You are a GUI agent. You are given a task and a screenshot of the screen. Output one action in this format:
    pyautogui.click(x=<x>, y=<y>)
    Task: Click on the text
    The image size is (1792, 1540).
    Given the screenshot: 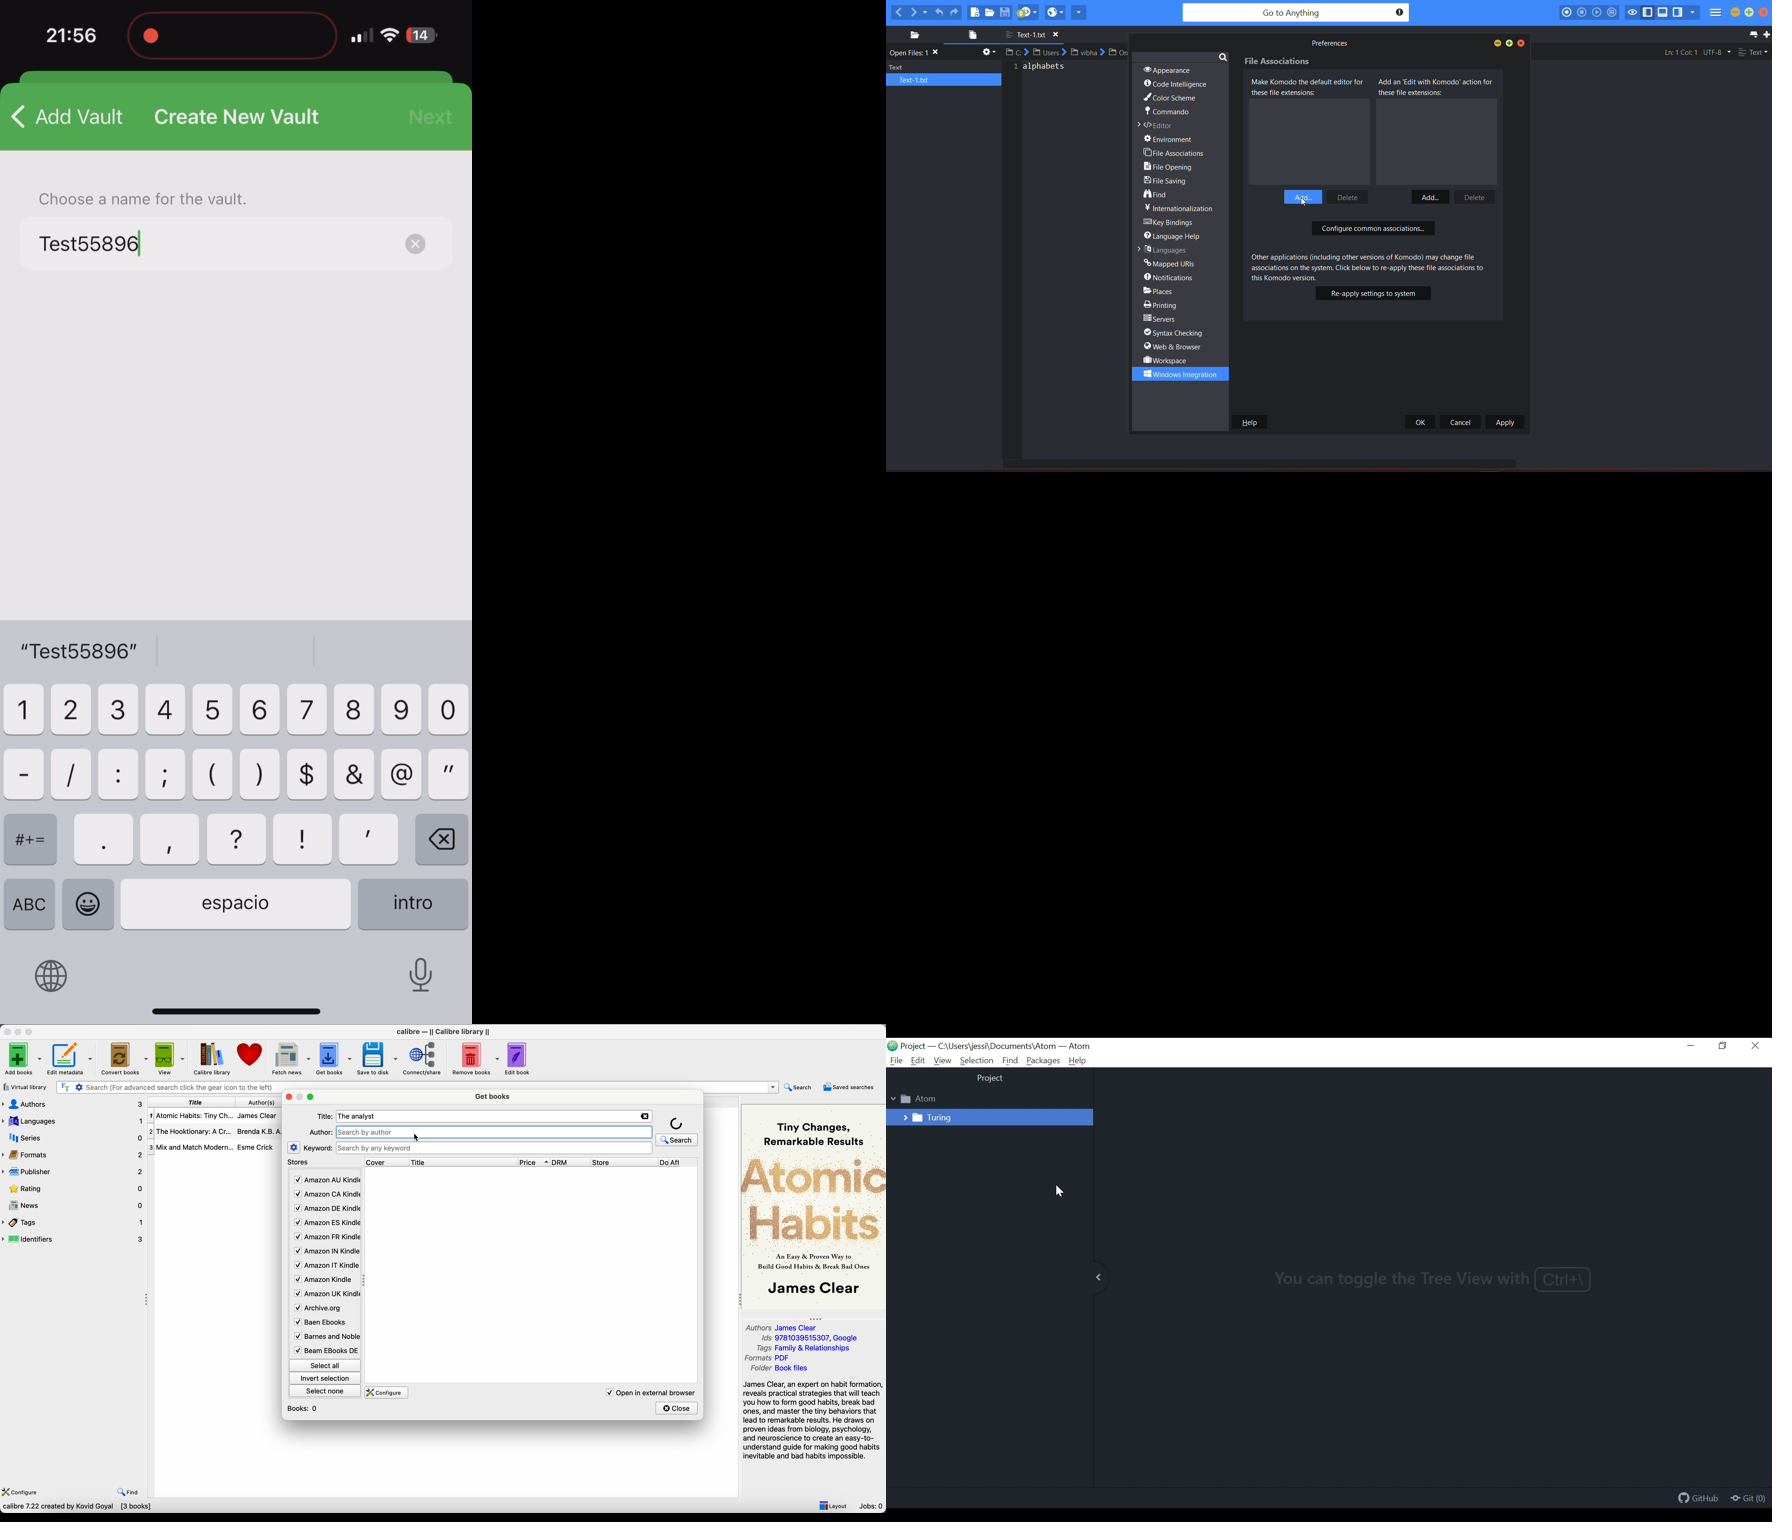 What is the action you would take?
    pyautogui.click(x=916, y=53)
    